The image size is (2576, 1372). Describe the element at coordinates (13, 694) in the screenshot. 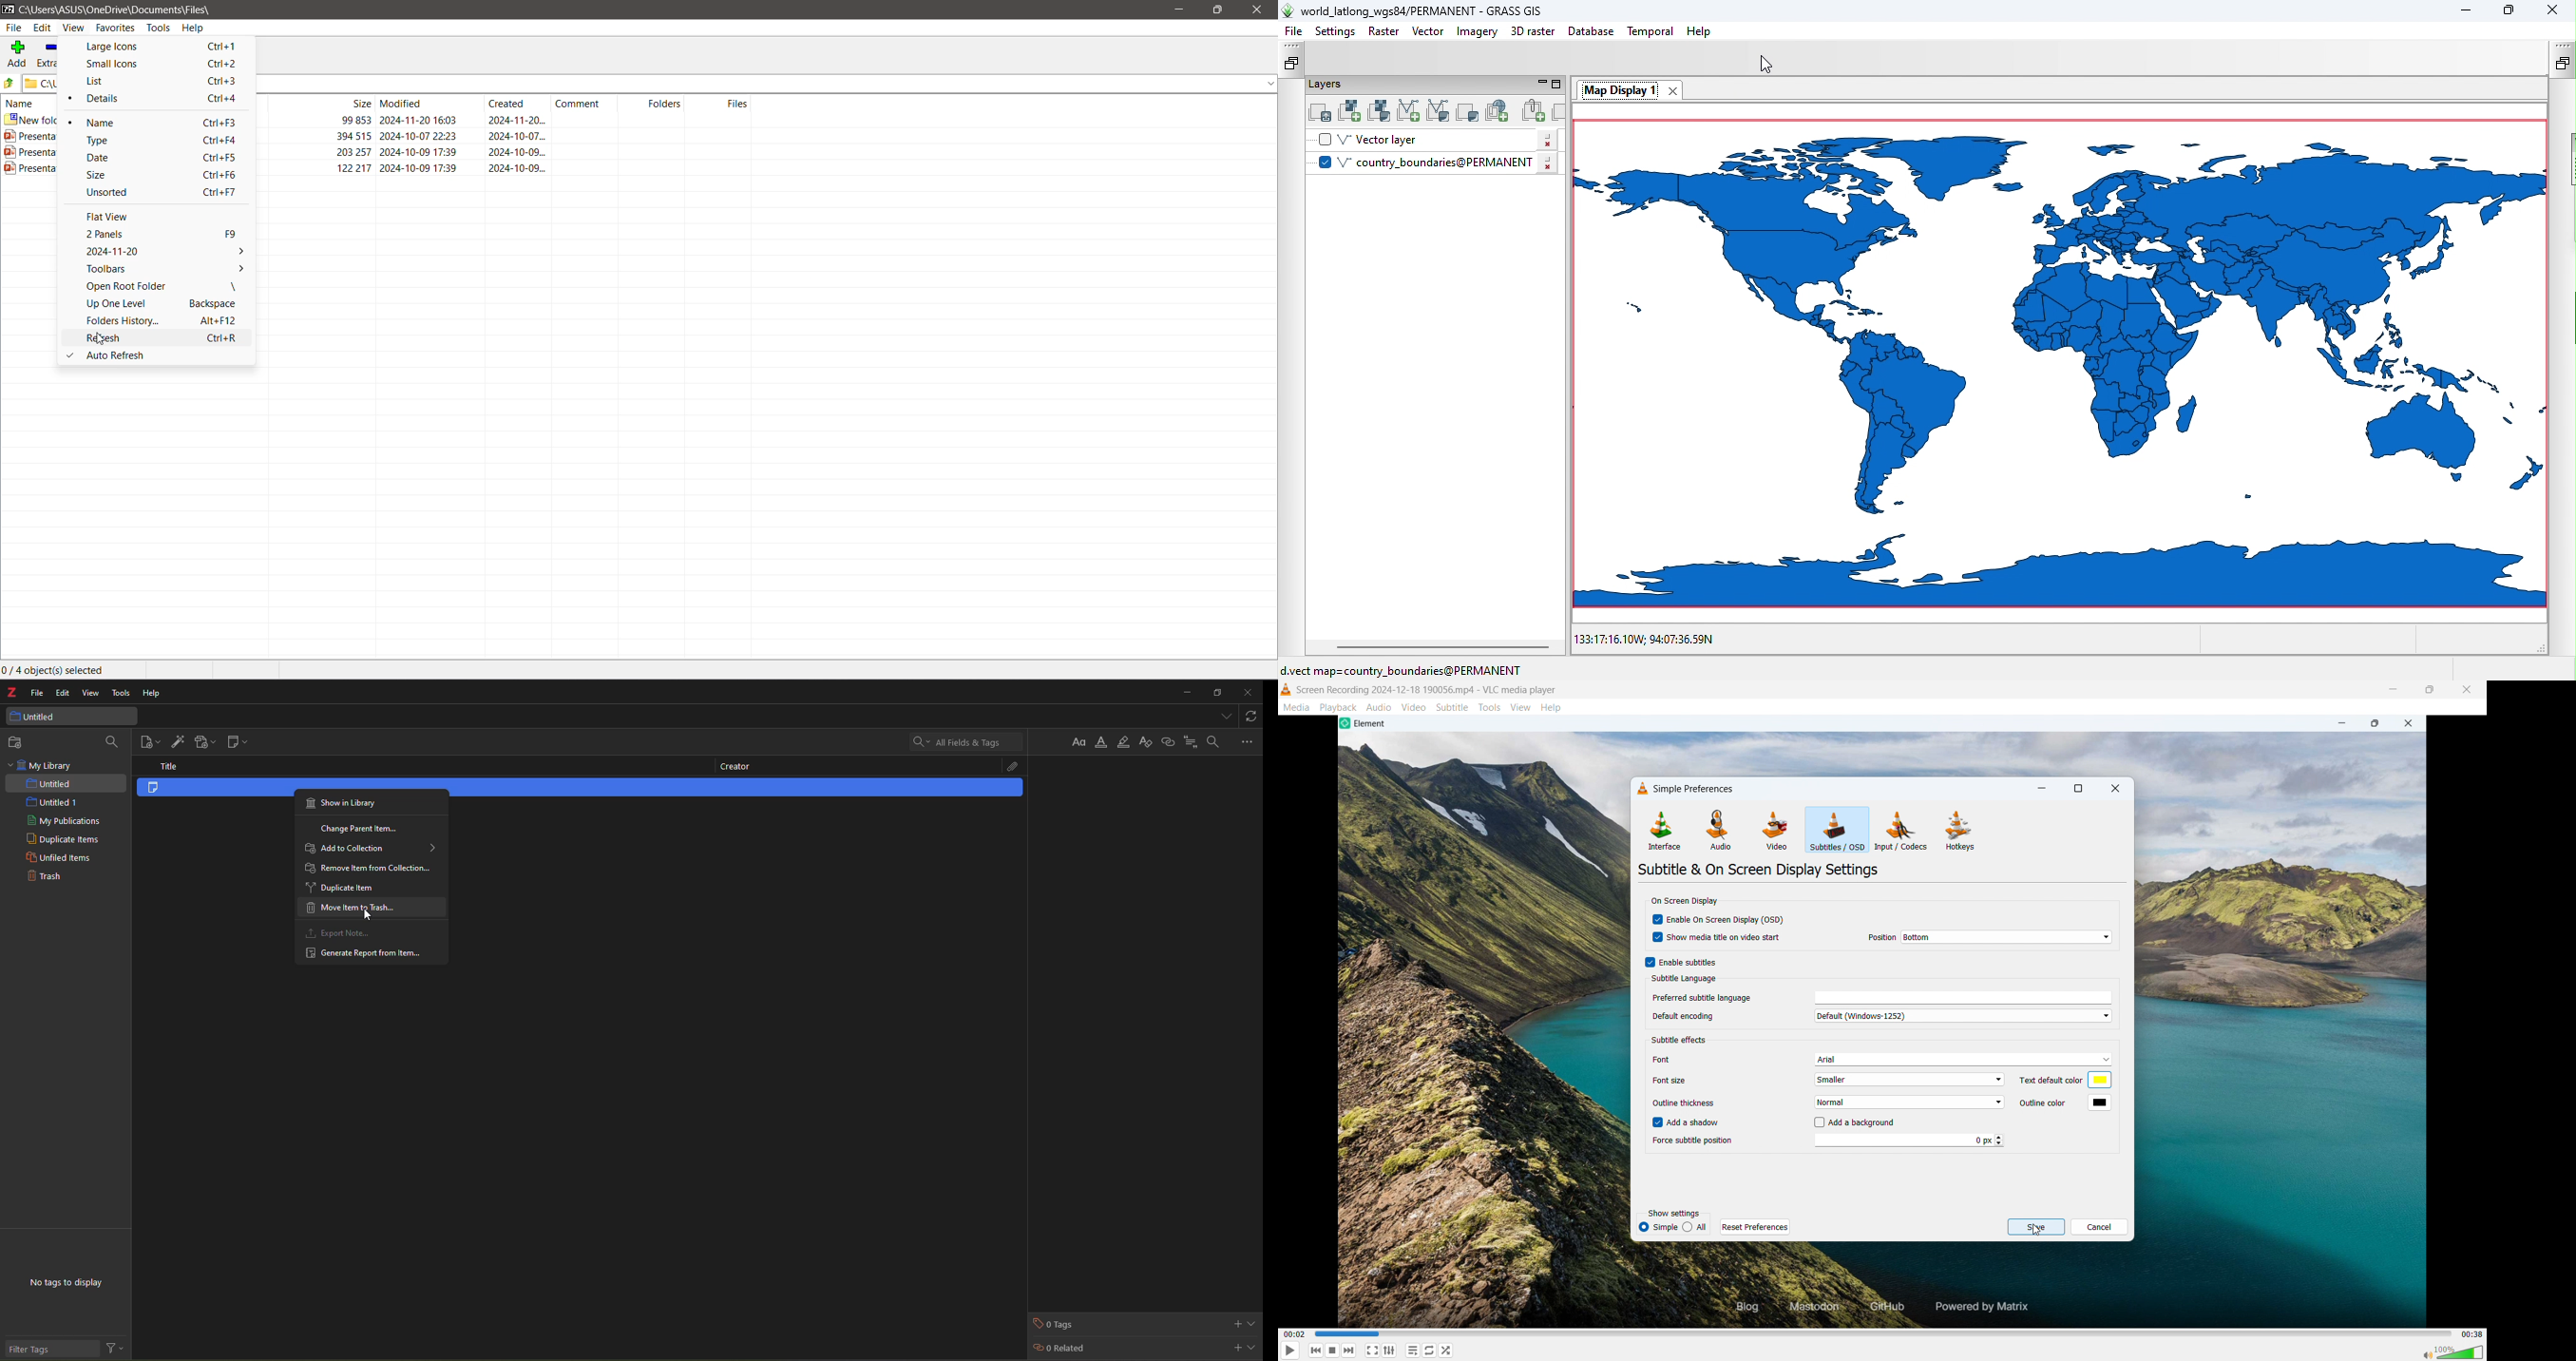

I see `z` at that location.